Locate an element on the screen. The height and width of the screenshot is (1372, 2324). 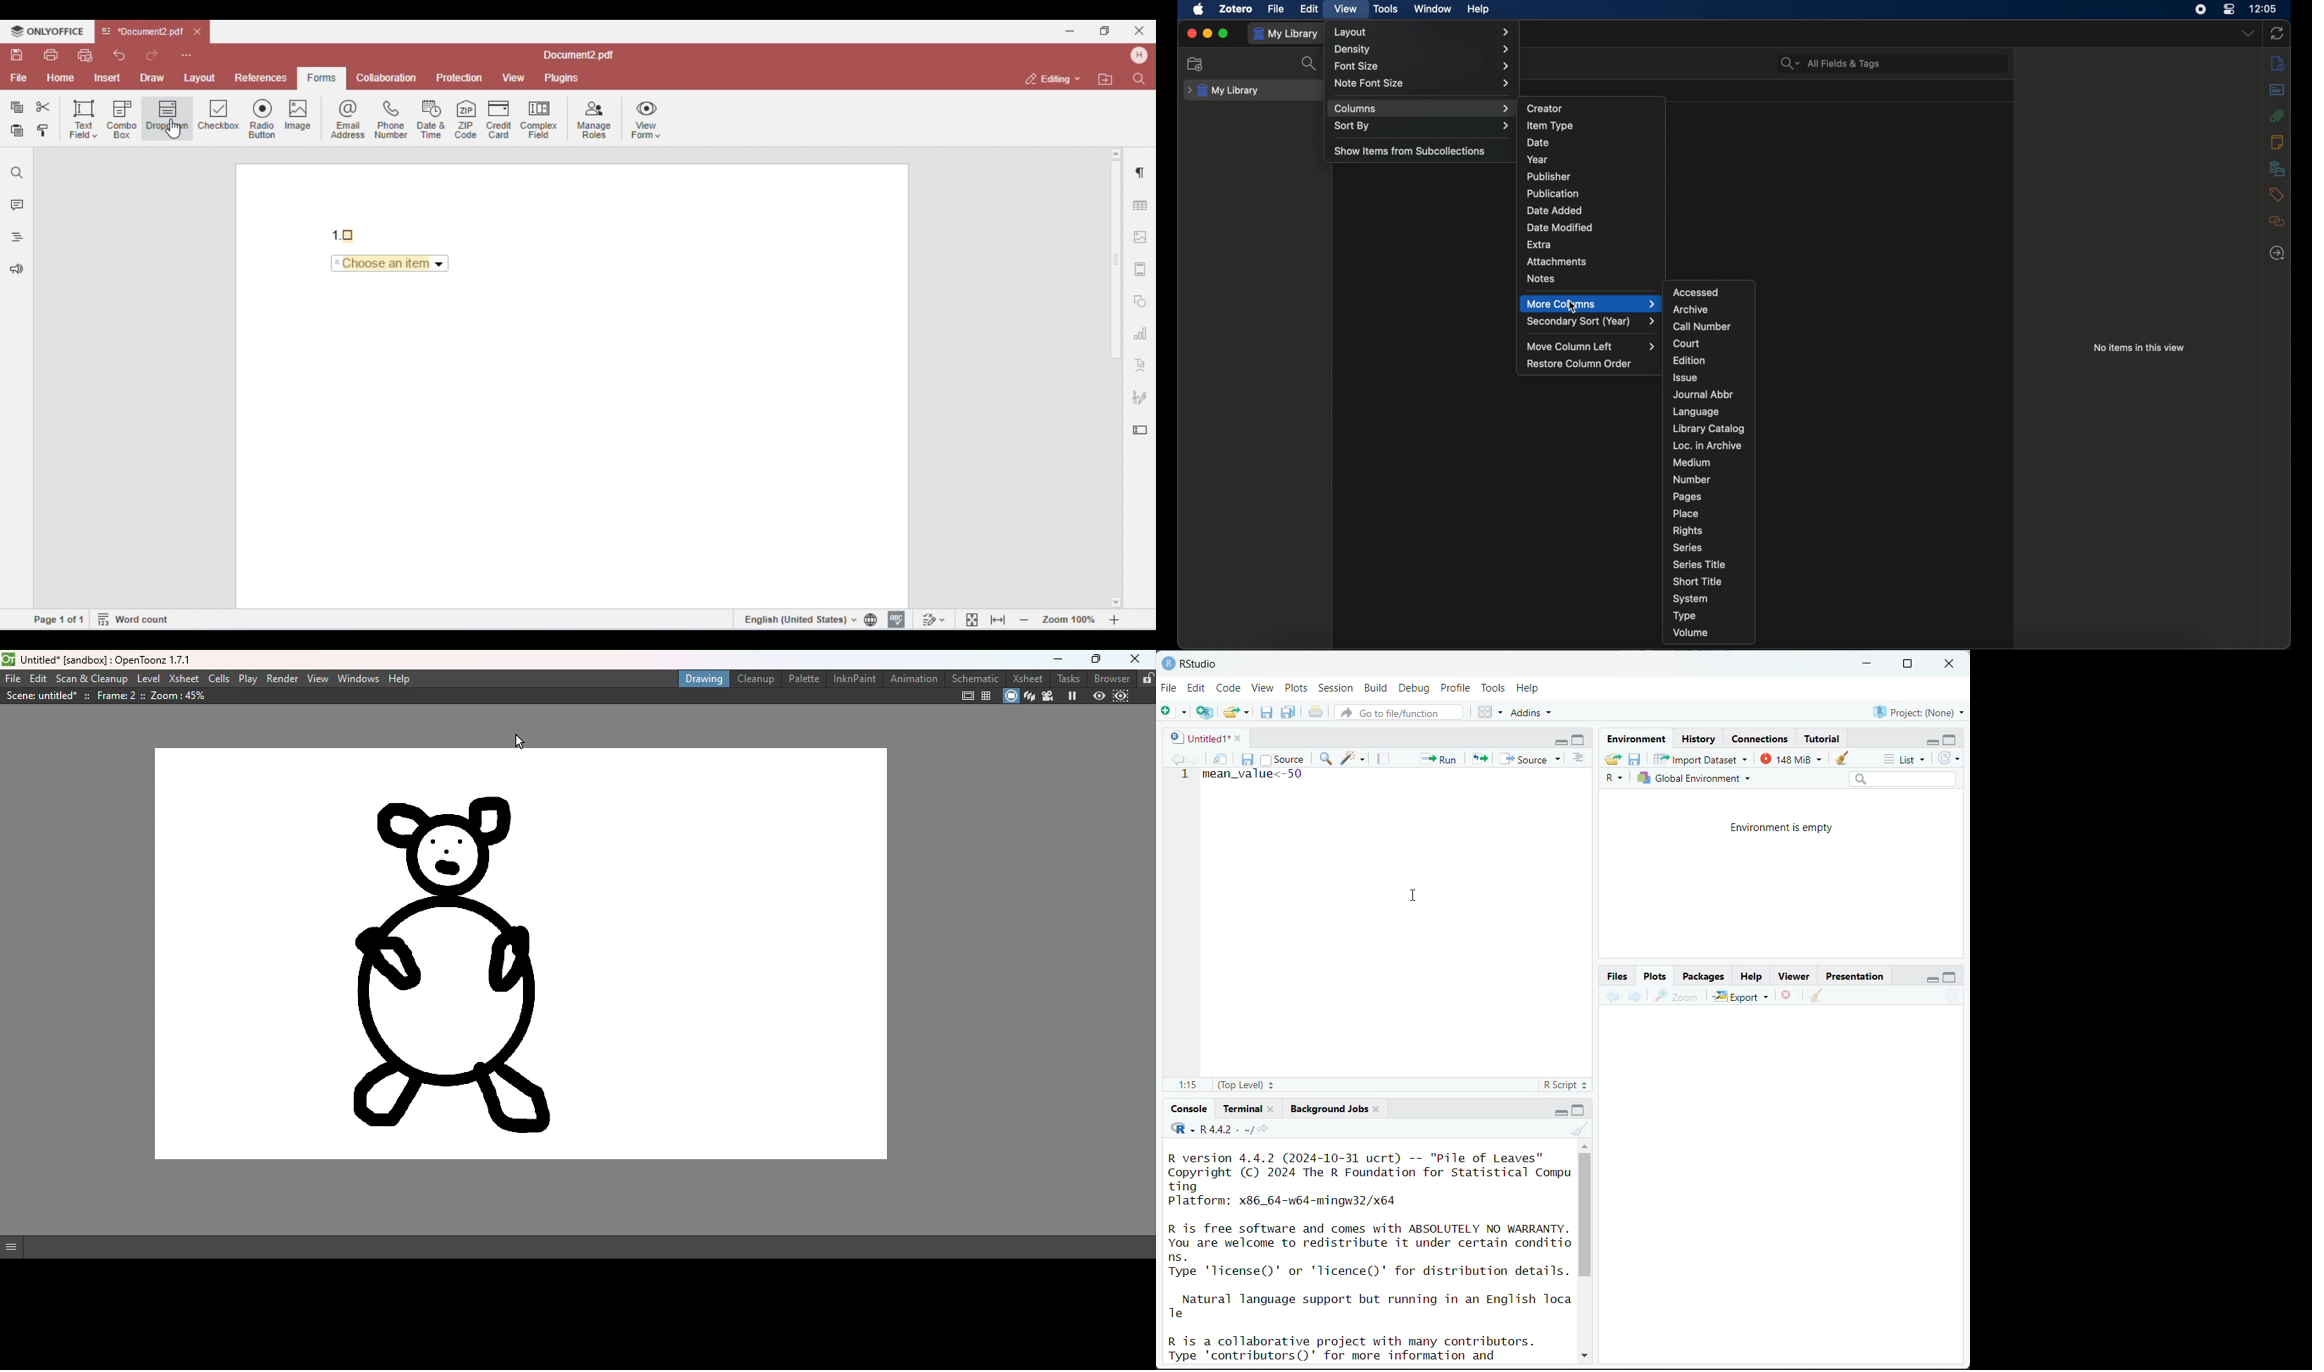
attachments is located at coordinates (1556, 261).